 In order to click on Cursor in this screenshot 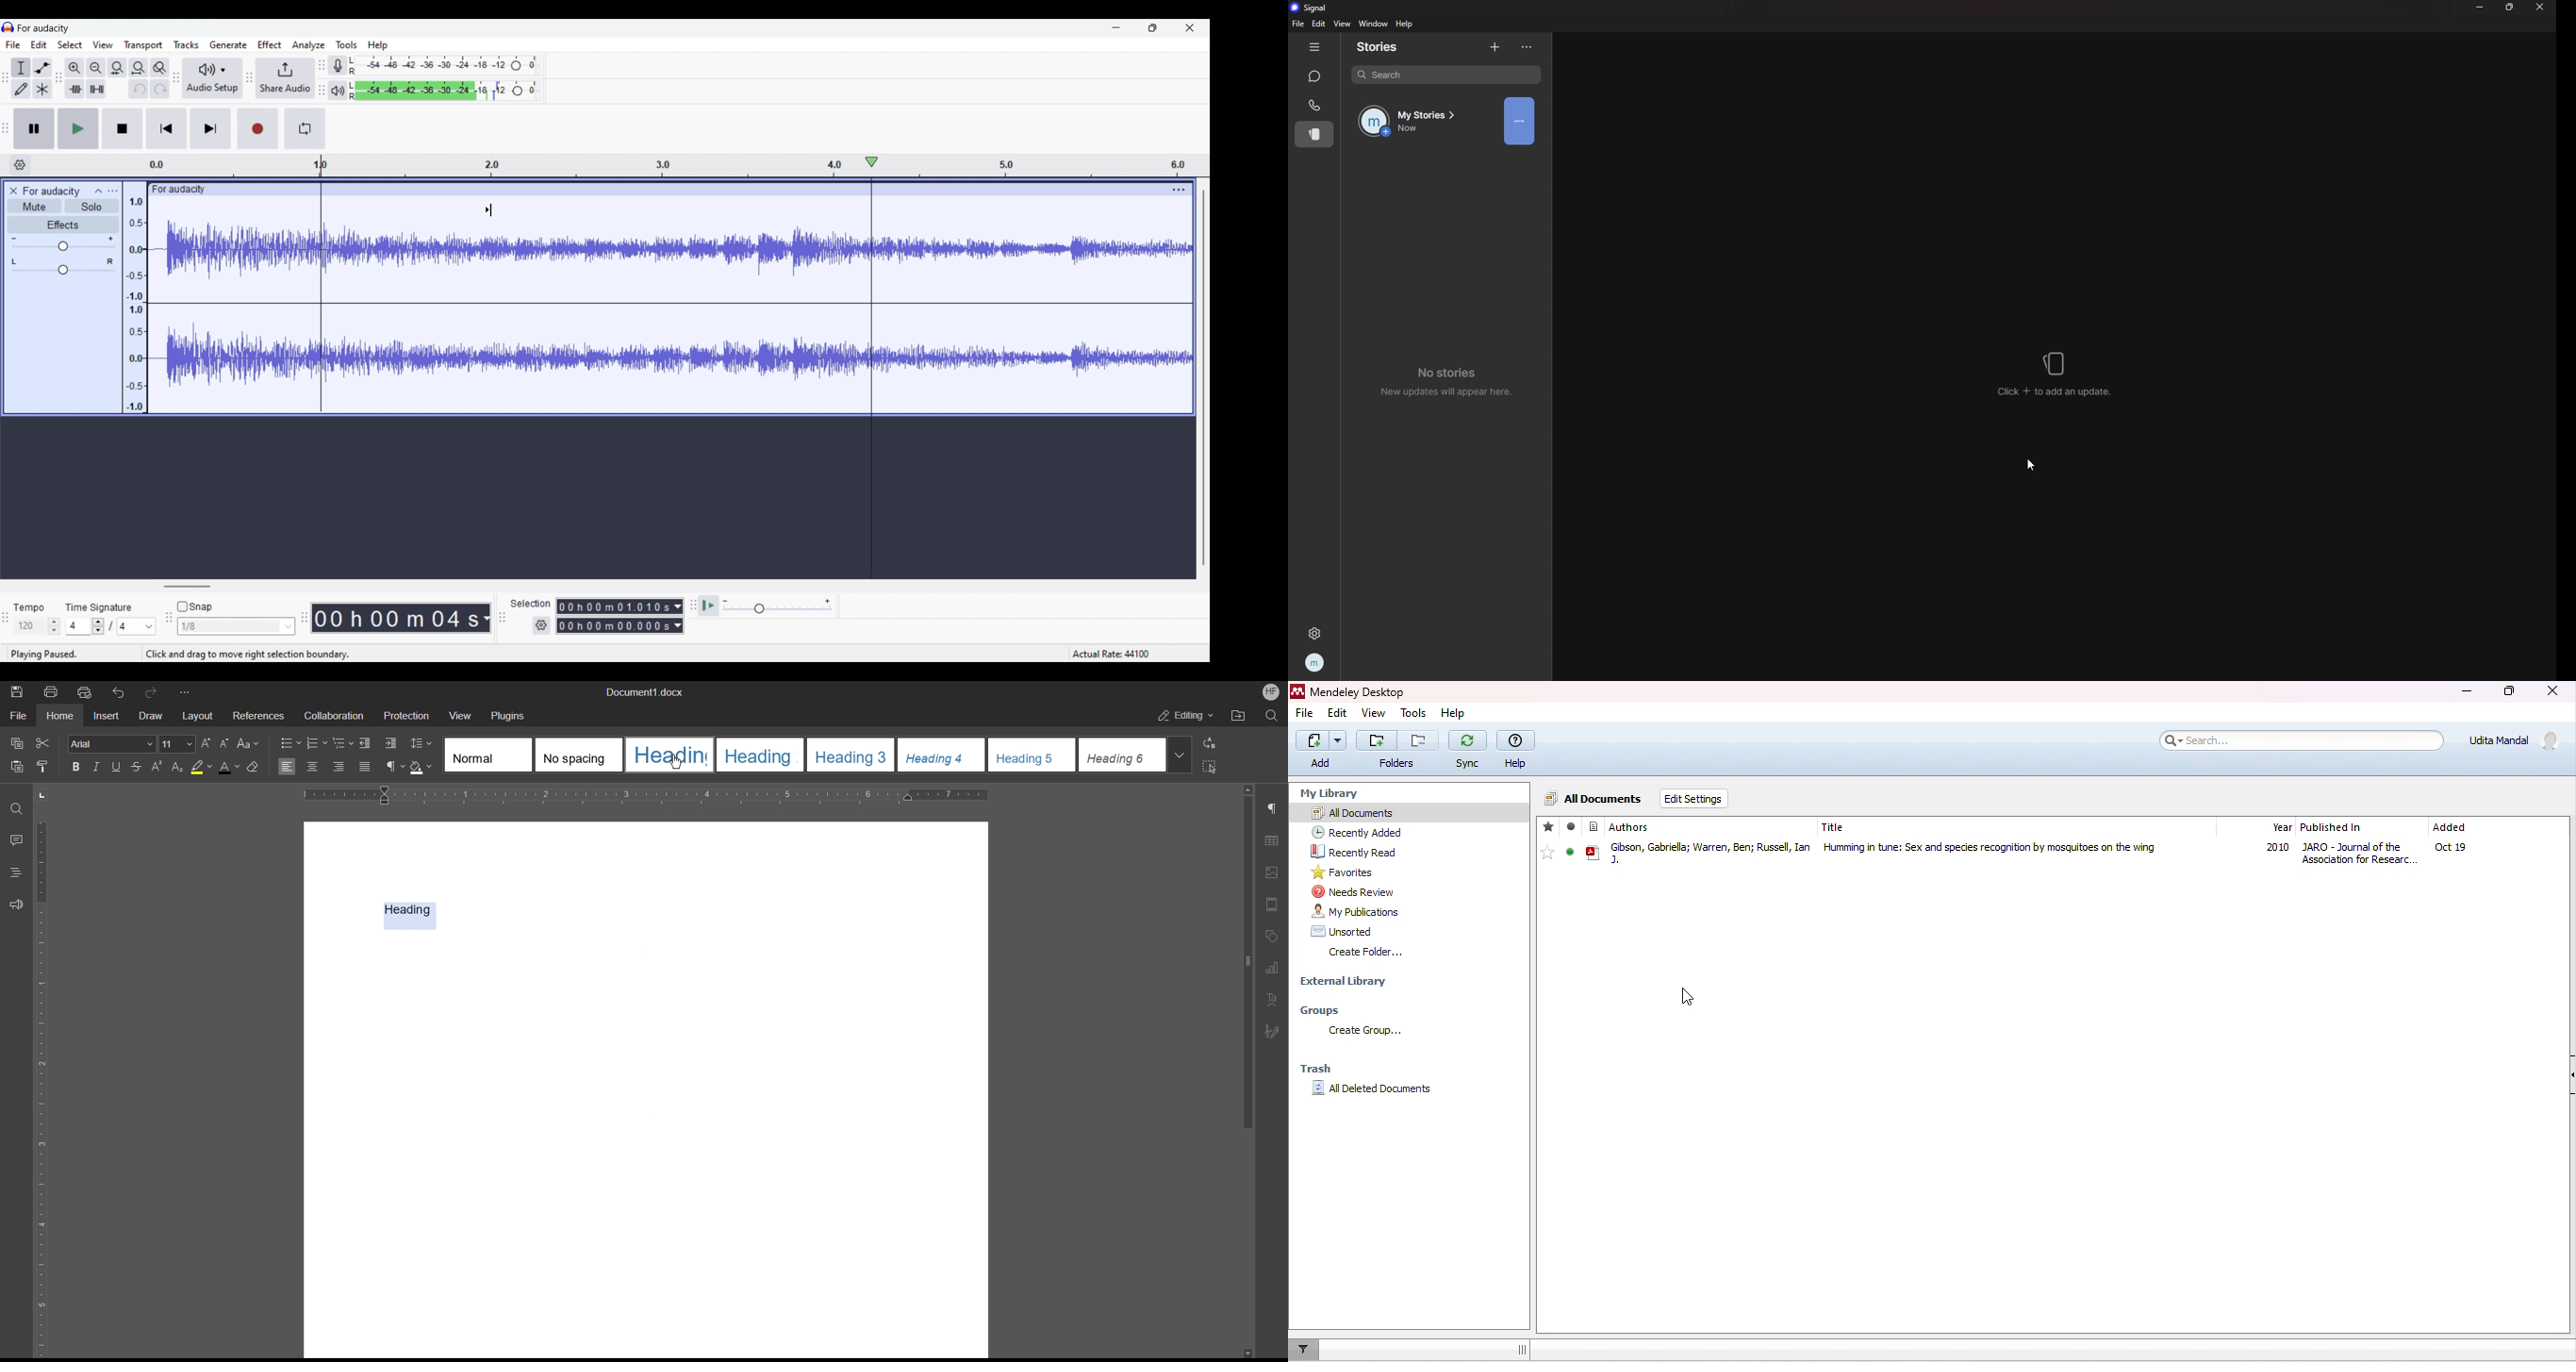, I will do `click(675, 761)`.